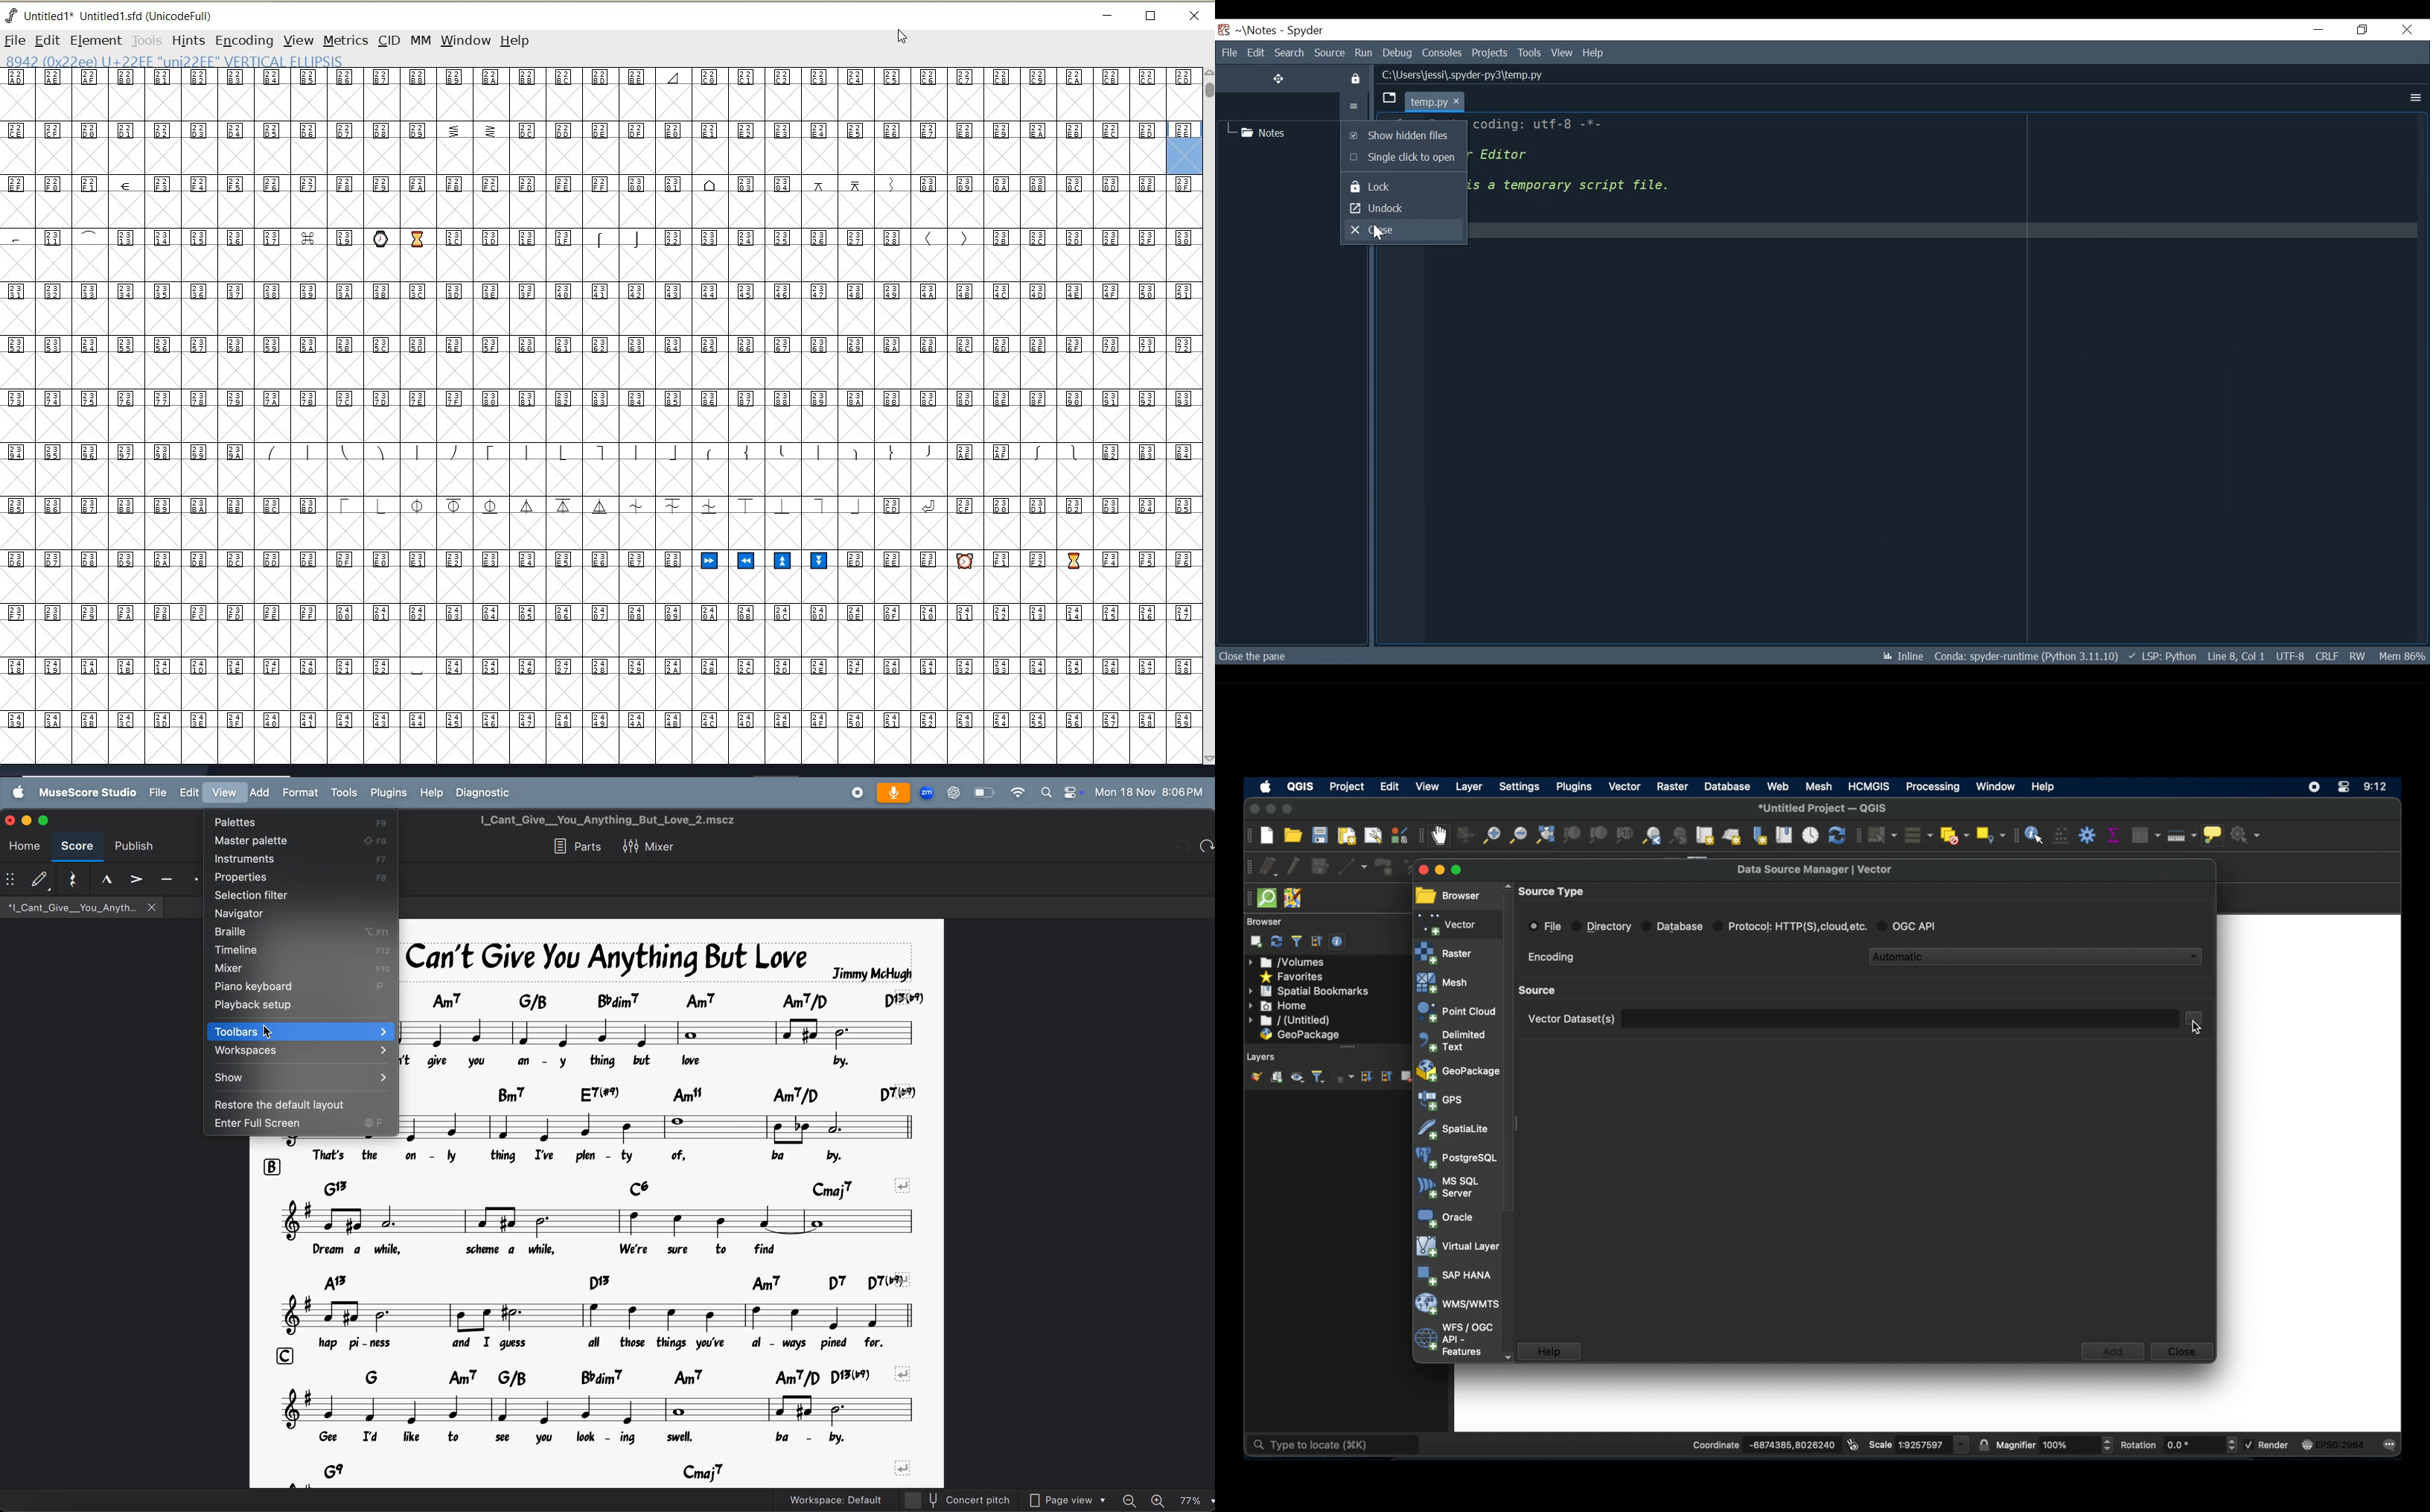 The height and width of the screenshot is (1512, 2436). Describe the element at coordinates (167, 877) in the screenshot. I see `tenuto` at that location.